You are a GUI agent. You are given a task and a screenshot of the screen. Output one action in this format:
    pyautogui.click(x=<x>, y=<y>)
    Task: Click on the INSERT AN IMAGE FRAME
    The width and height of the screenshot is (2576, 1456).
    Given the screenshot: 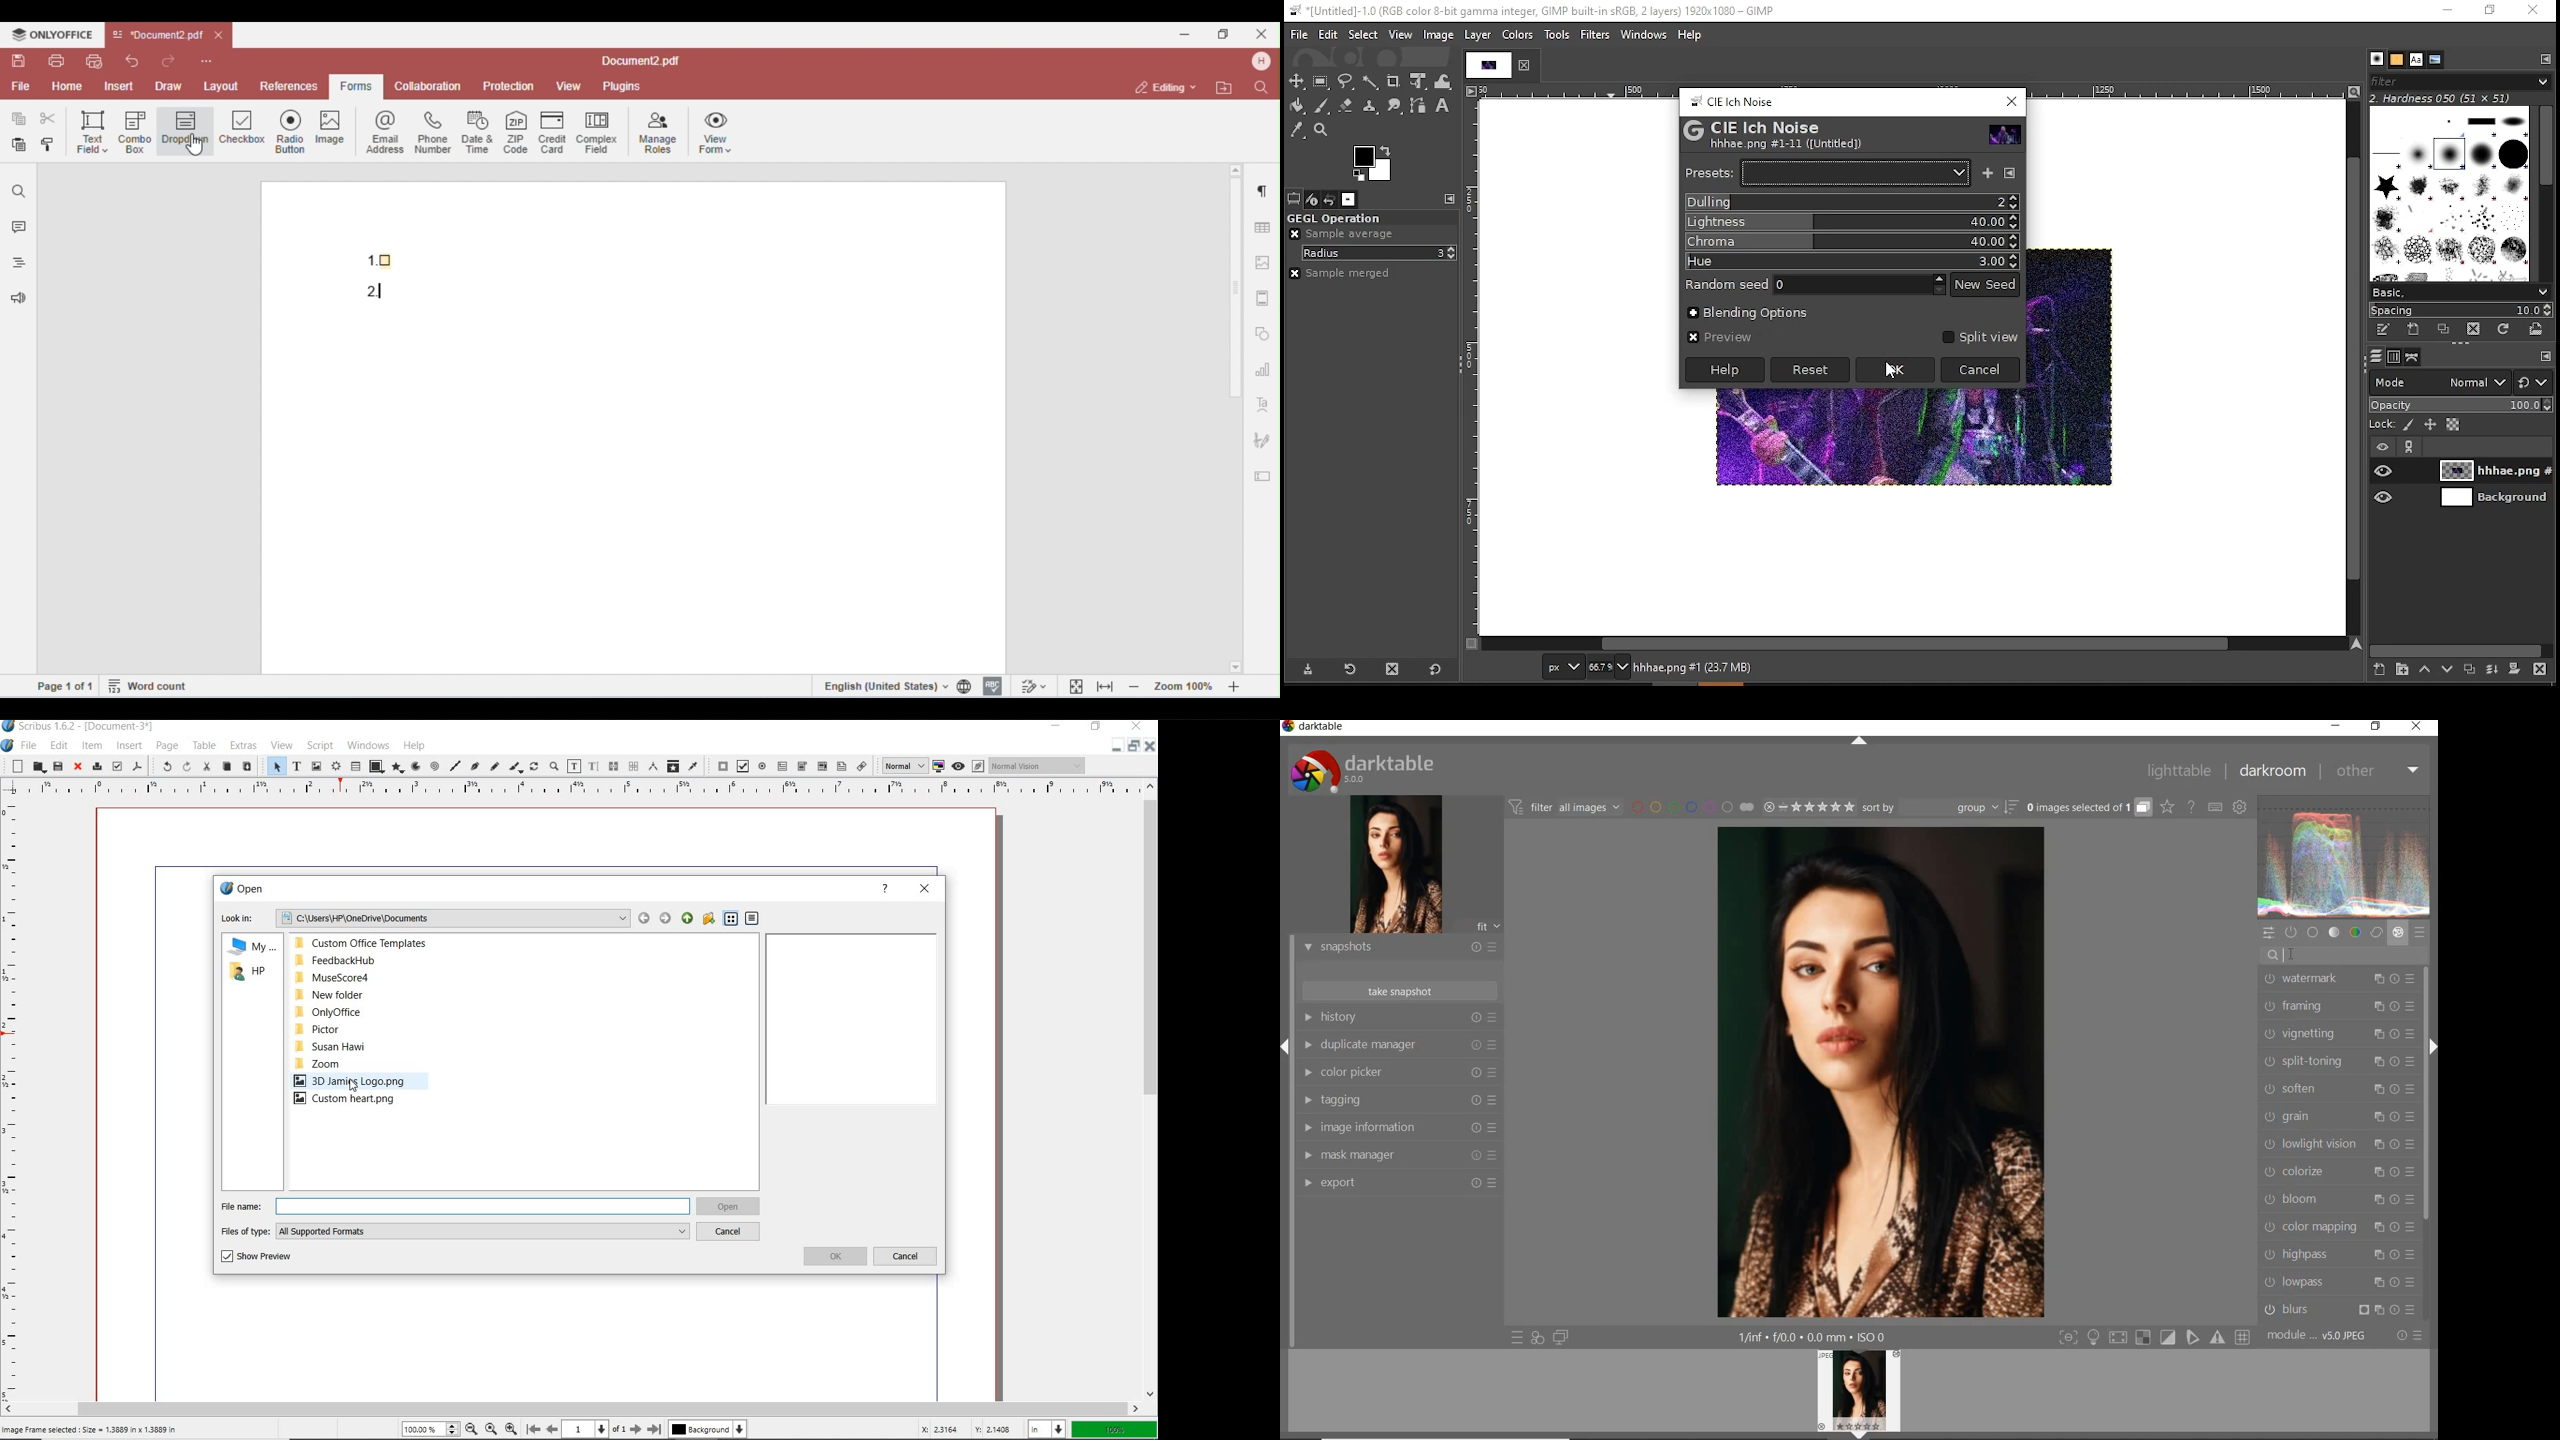 What is the action you would take?
    pyautogui.click(x=93, y=1430)
    